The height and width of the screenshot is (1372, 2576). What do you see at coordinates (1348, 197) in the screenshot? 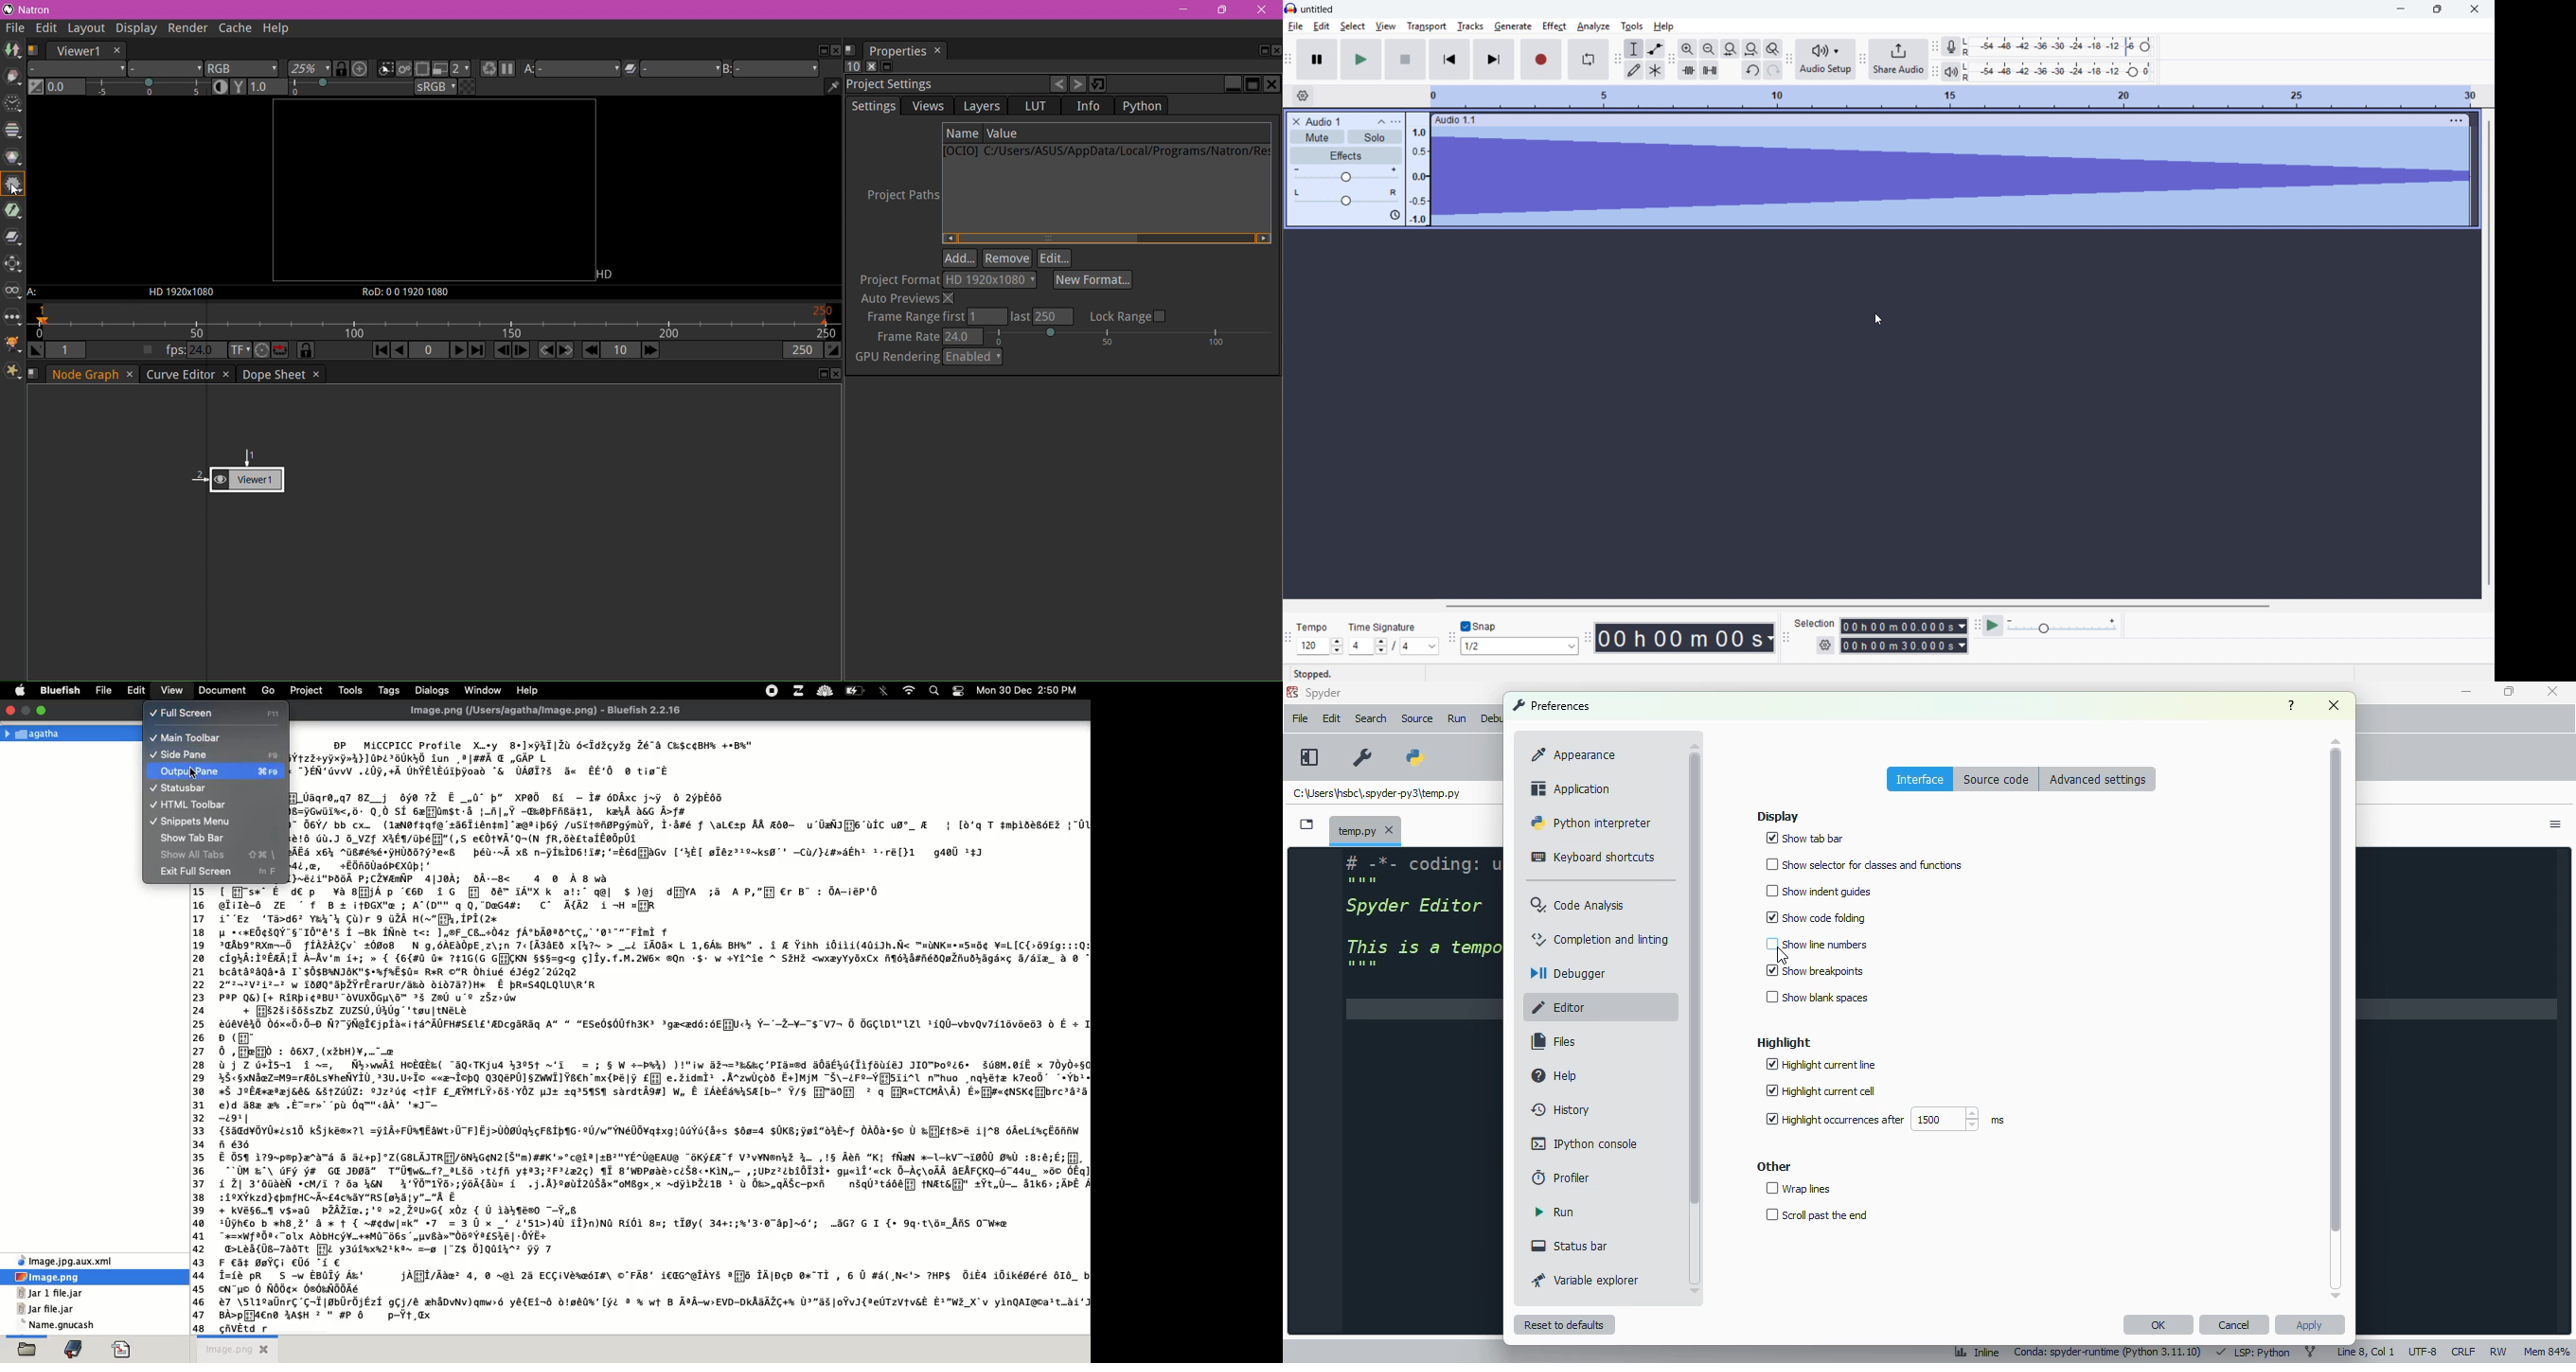
I see `pan: Centre` at bounding box center [1348, 197].